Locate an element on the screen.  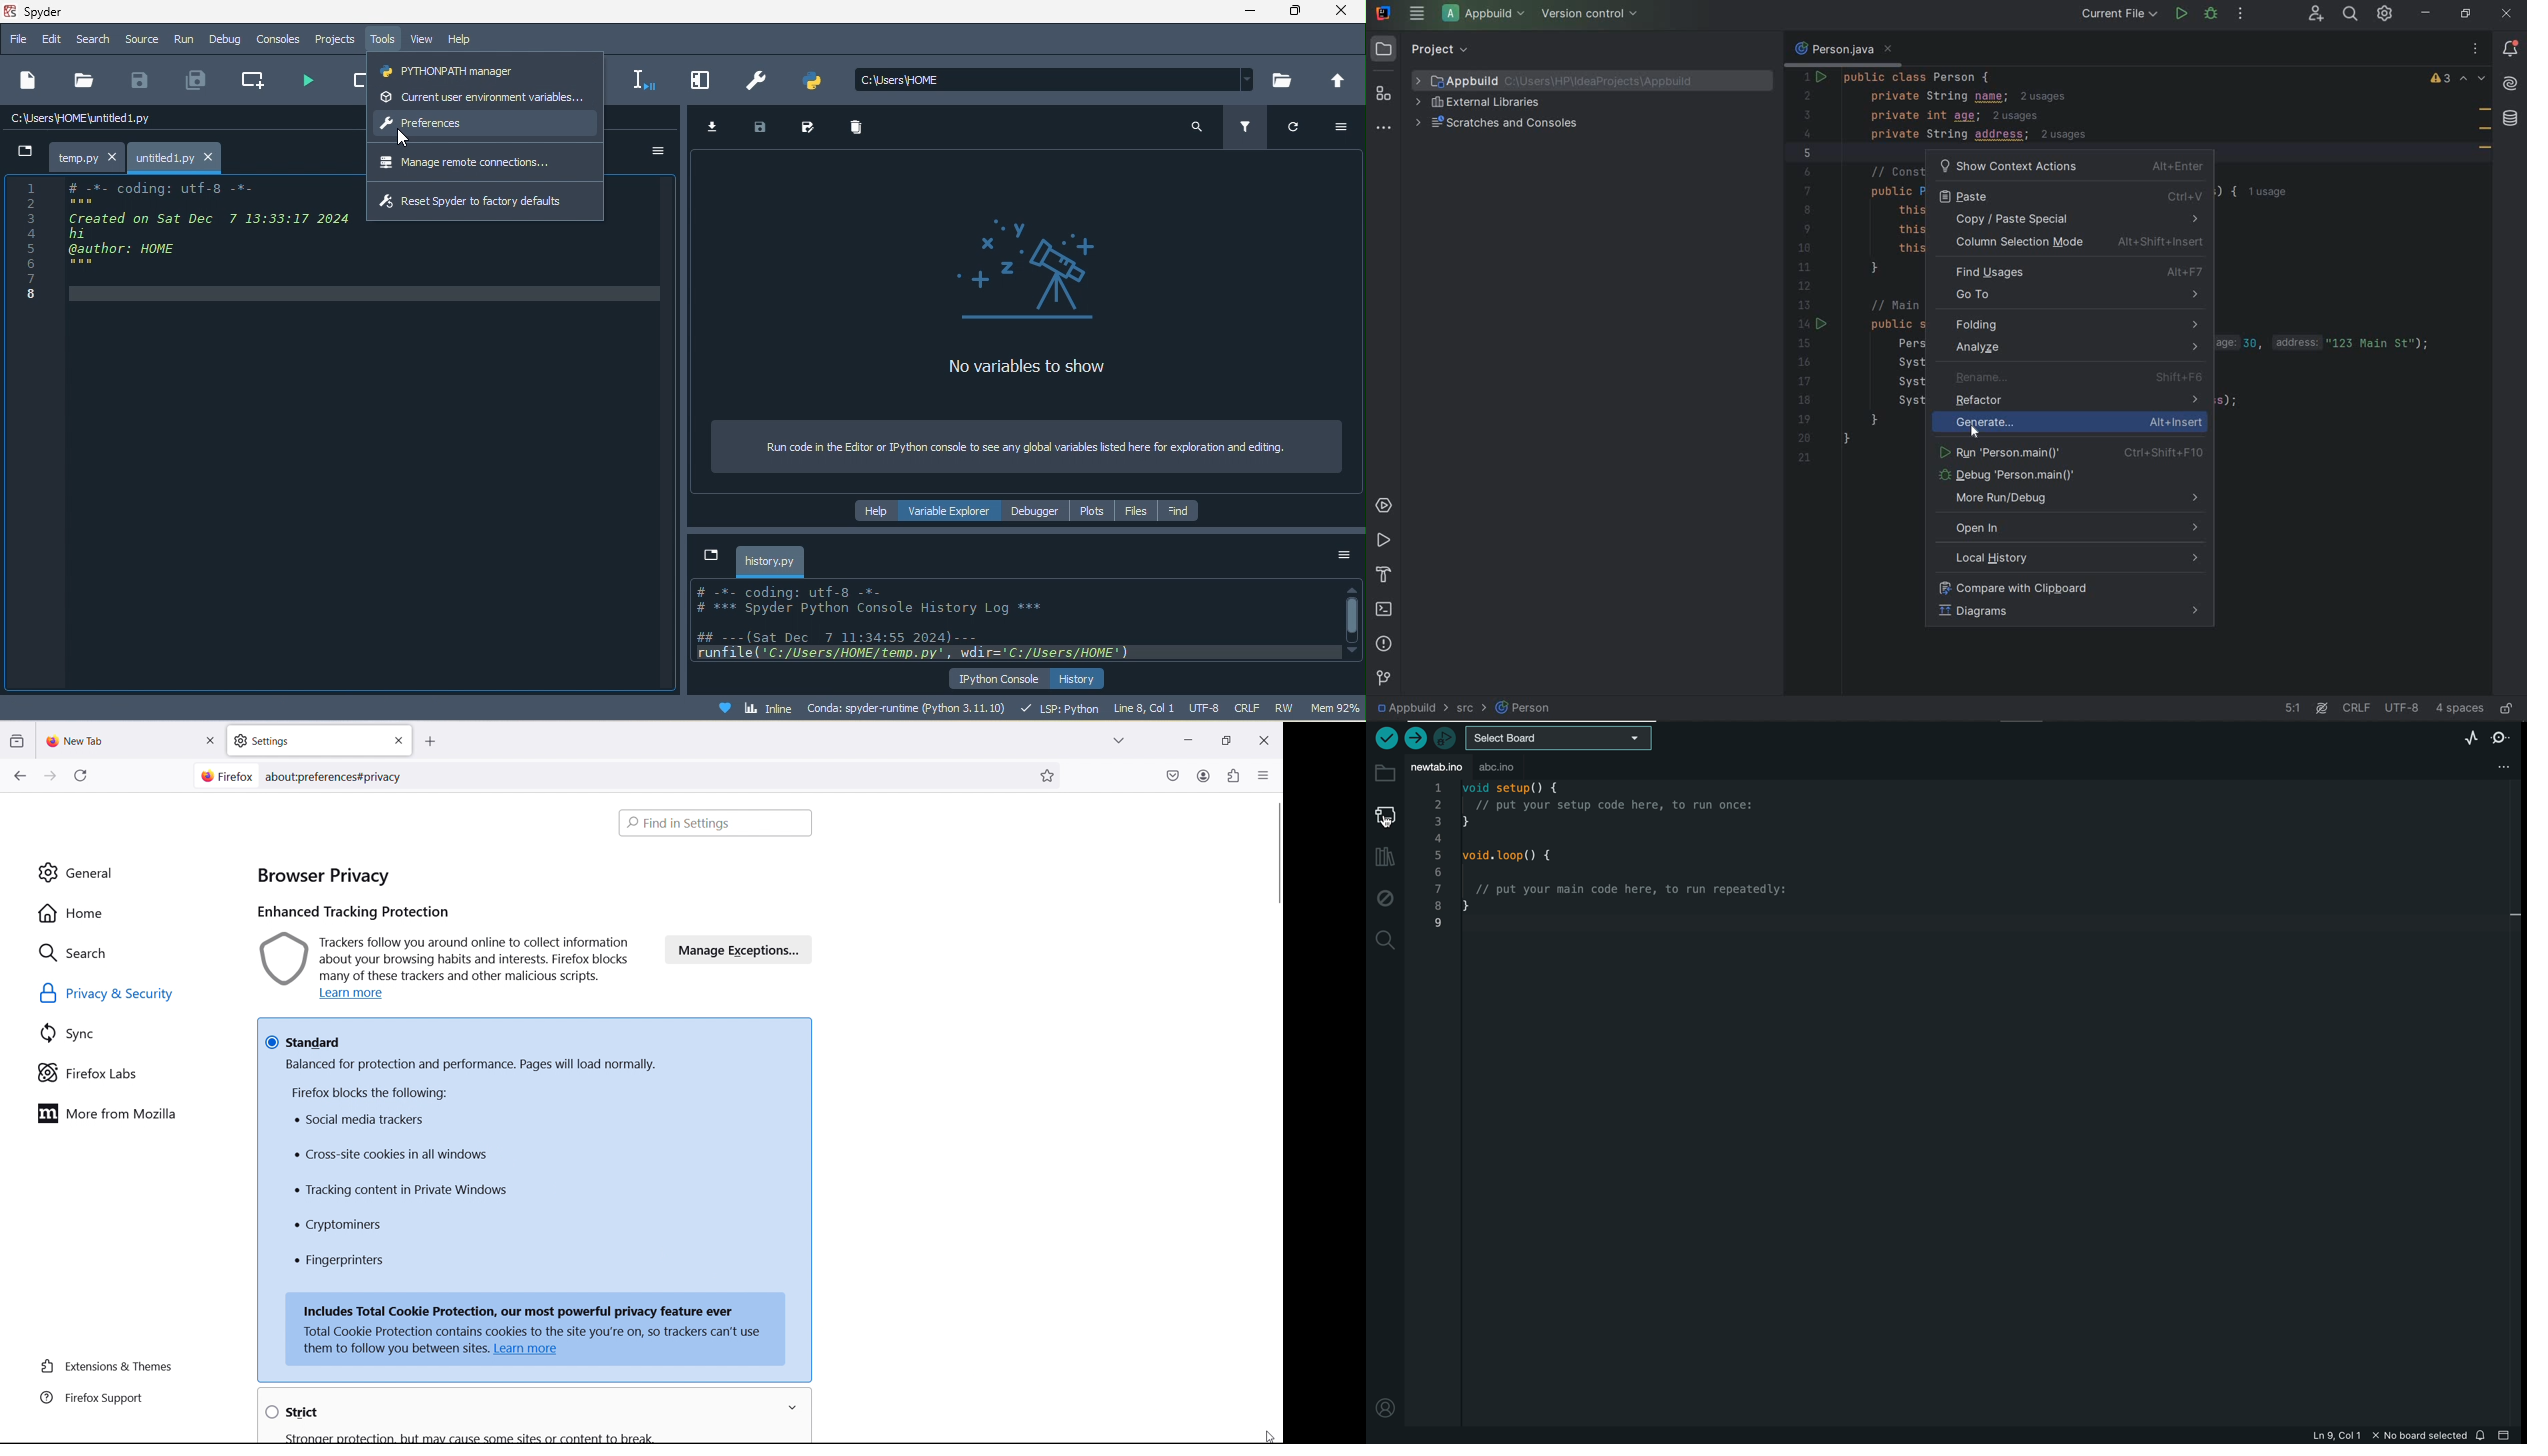
cursor movement is located at coordinates (401, 139).